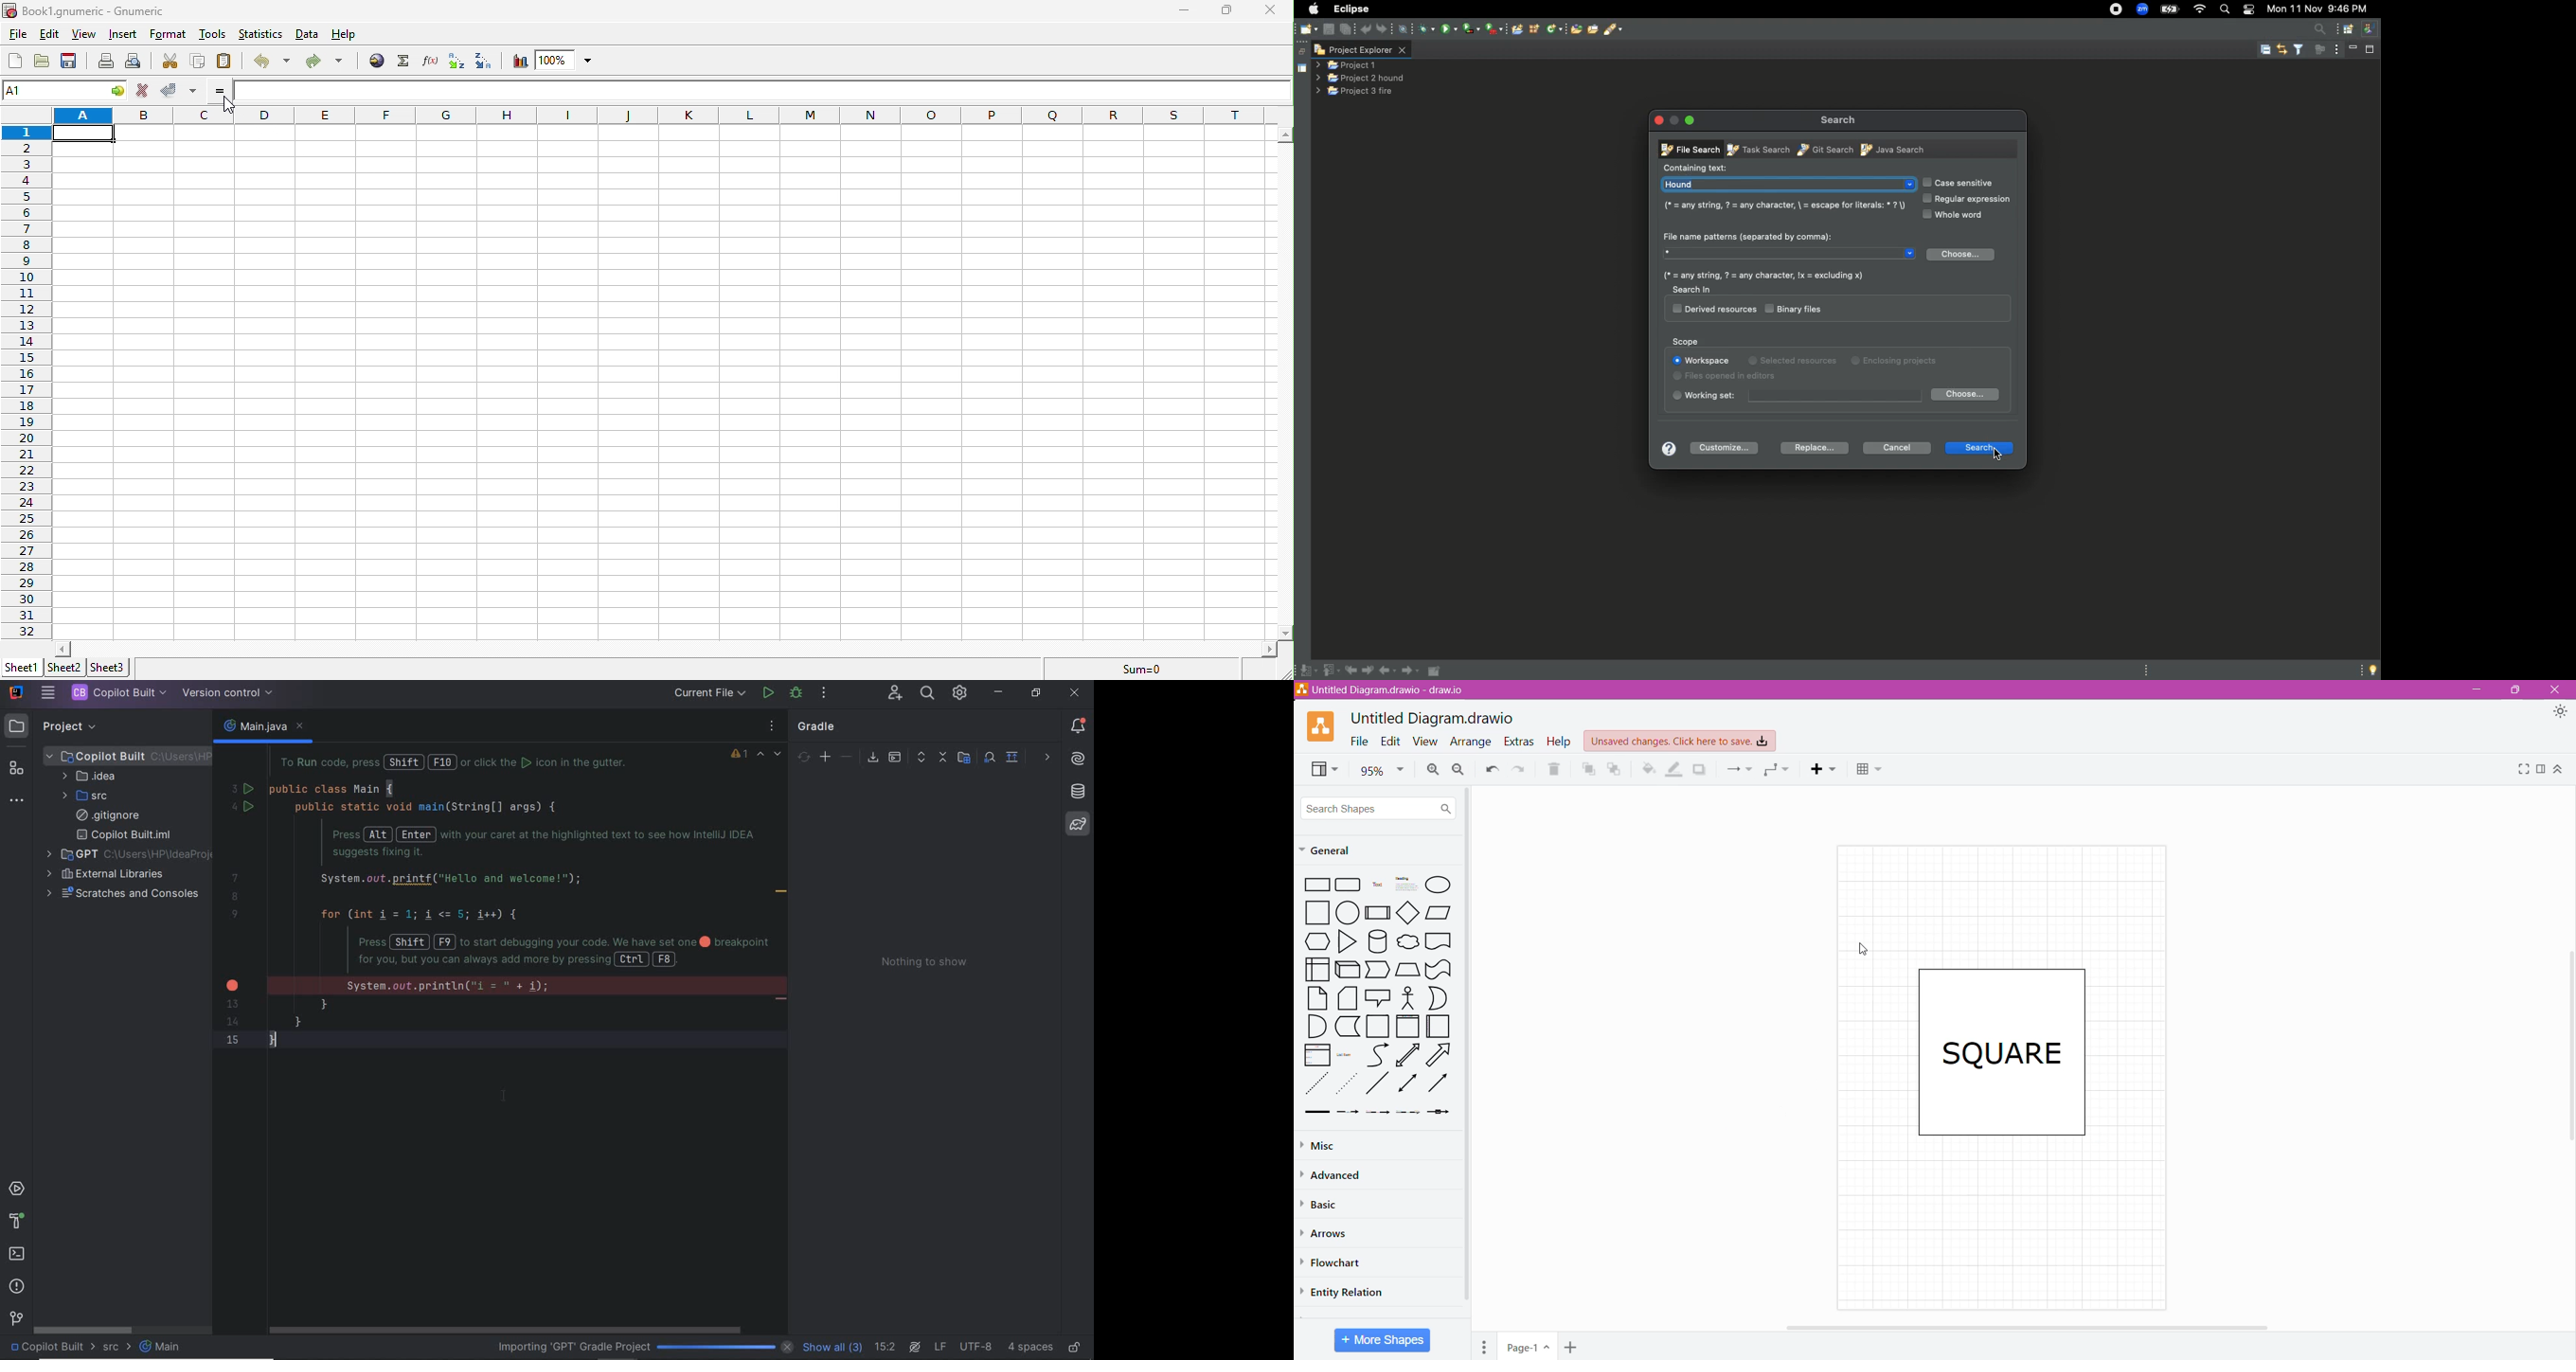 The image size is (2576, 1372). What do you see at coordinates (656, 377) in the screenshot?
I see `Cells` at bounding box center [656, 377].